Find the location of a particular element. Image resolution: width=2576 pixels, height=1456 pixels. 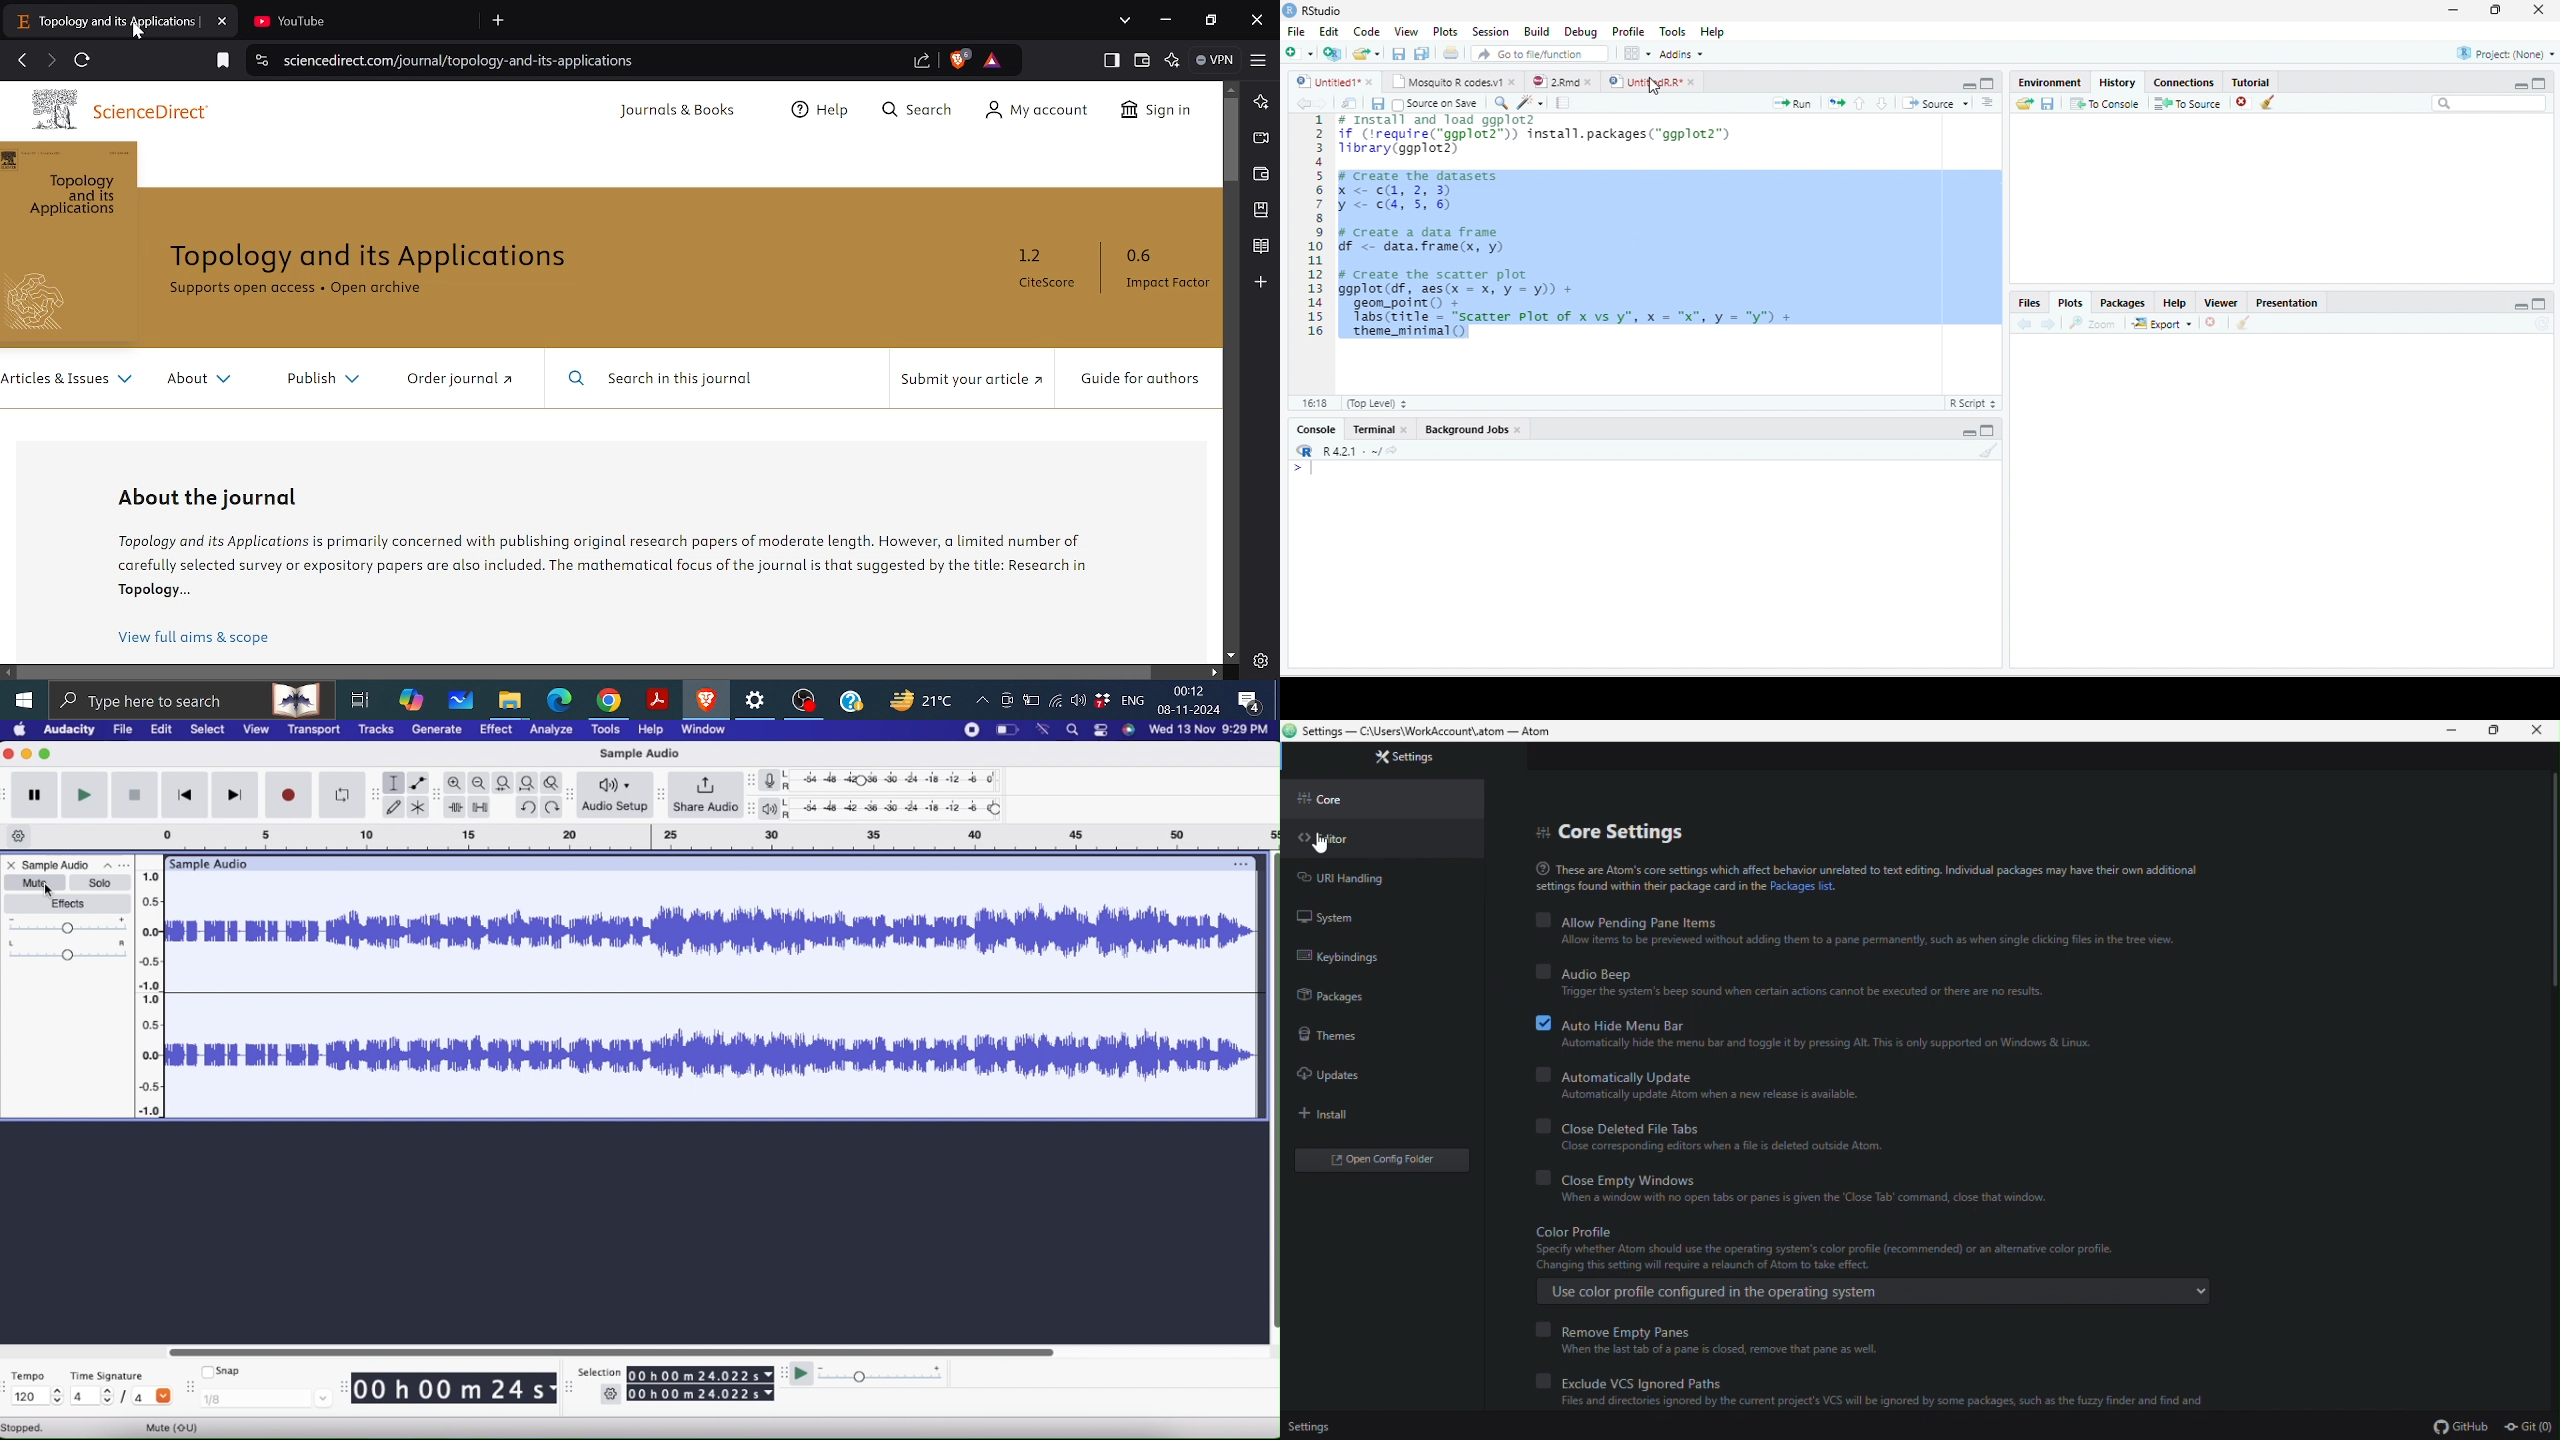

Plots is located at coordinates (2070, 301).